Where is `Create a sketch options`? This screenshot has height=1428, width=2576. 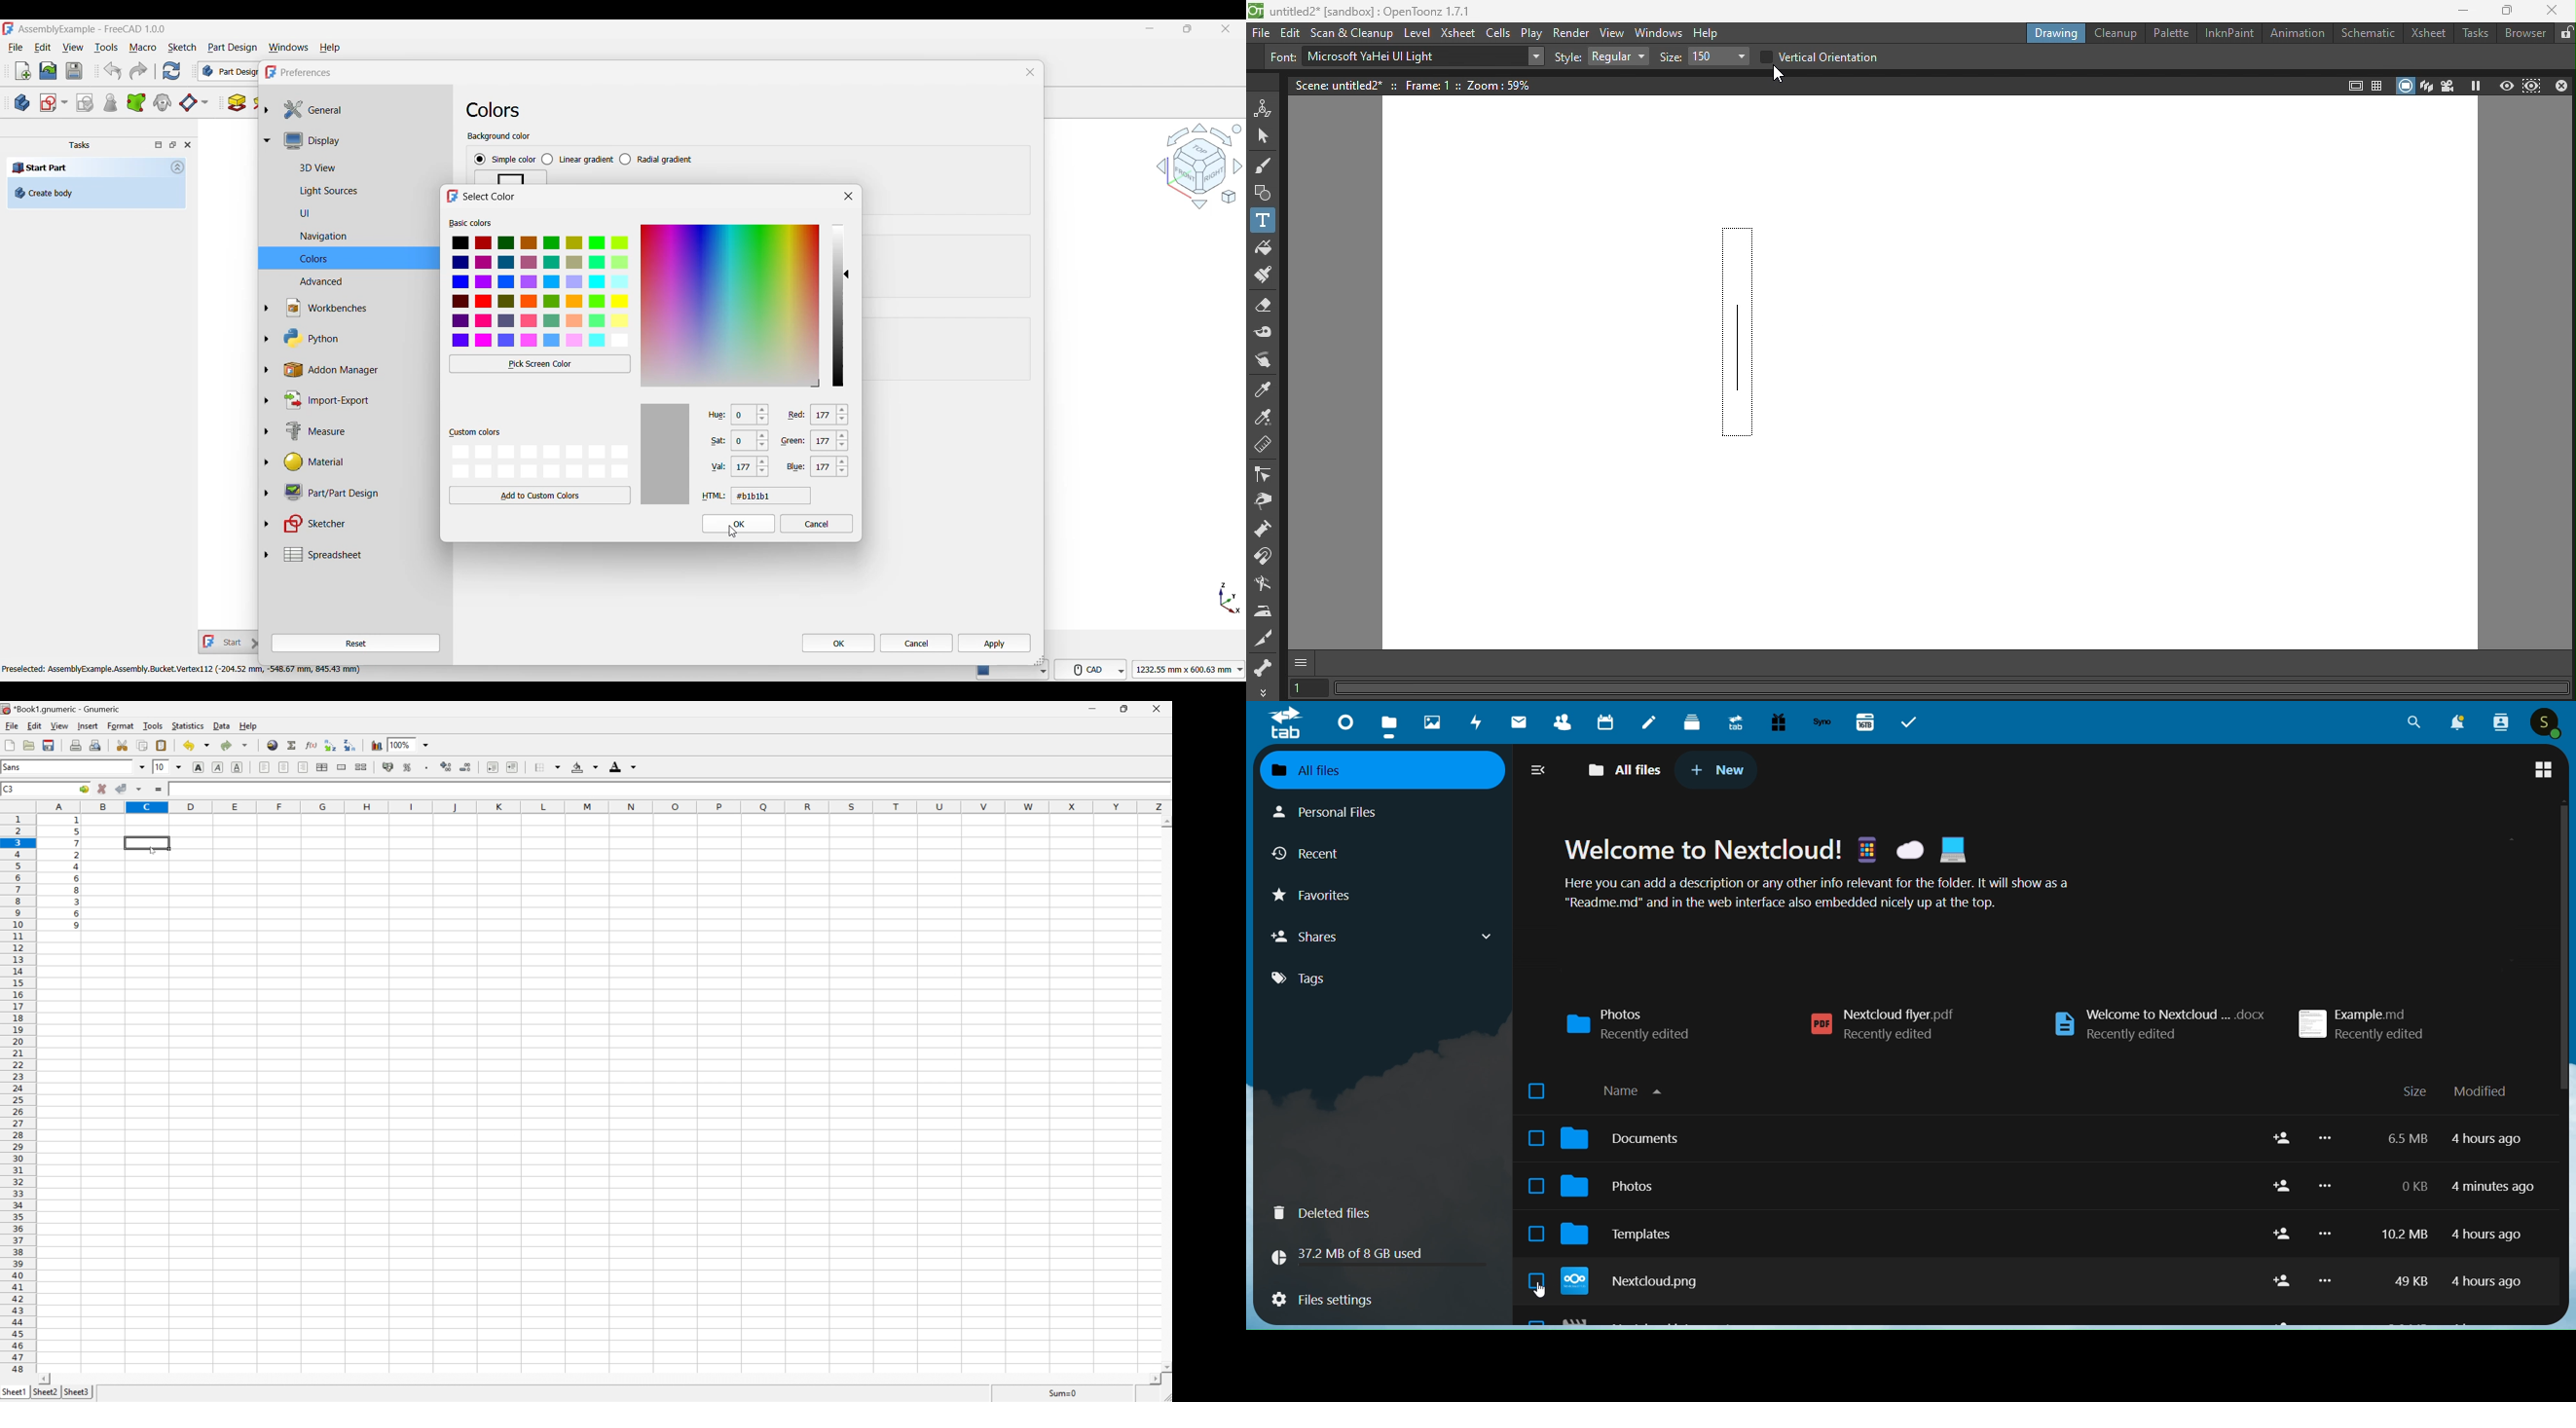 Create a sketch options is located at coordinates (54, 103).